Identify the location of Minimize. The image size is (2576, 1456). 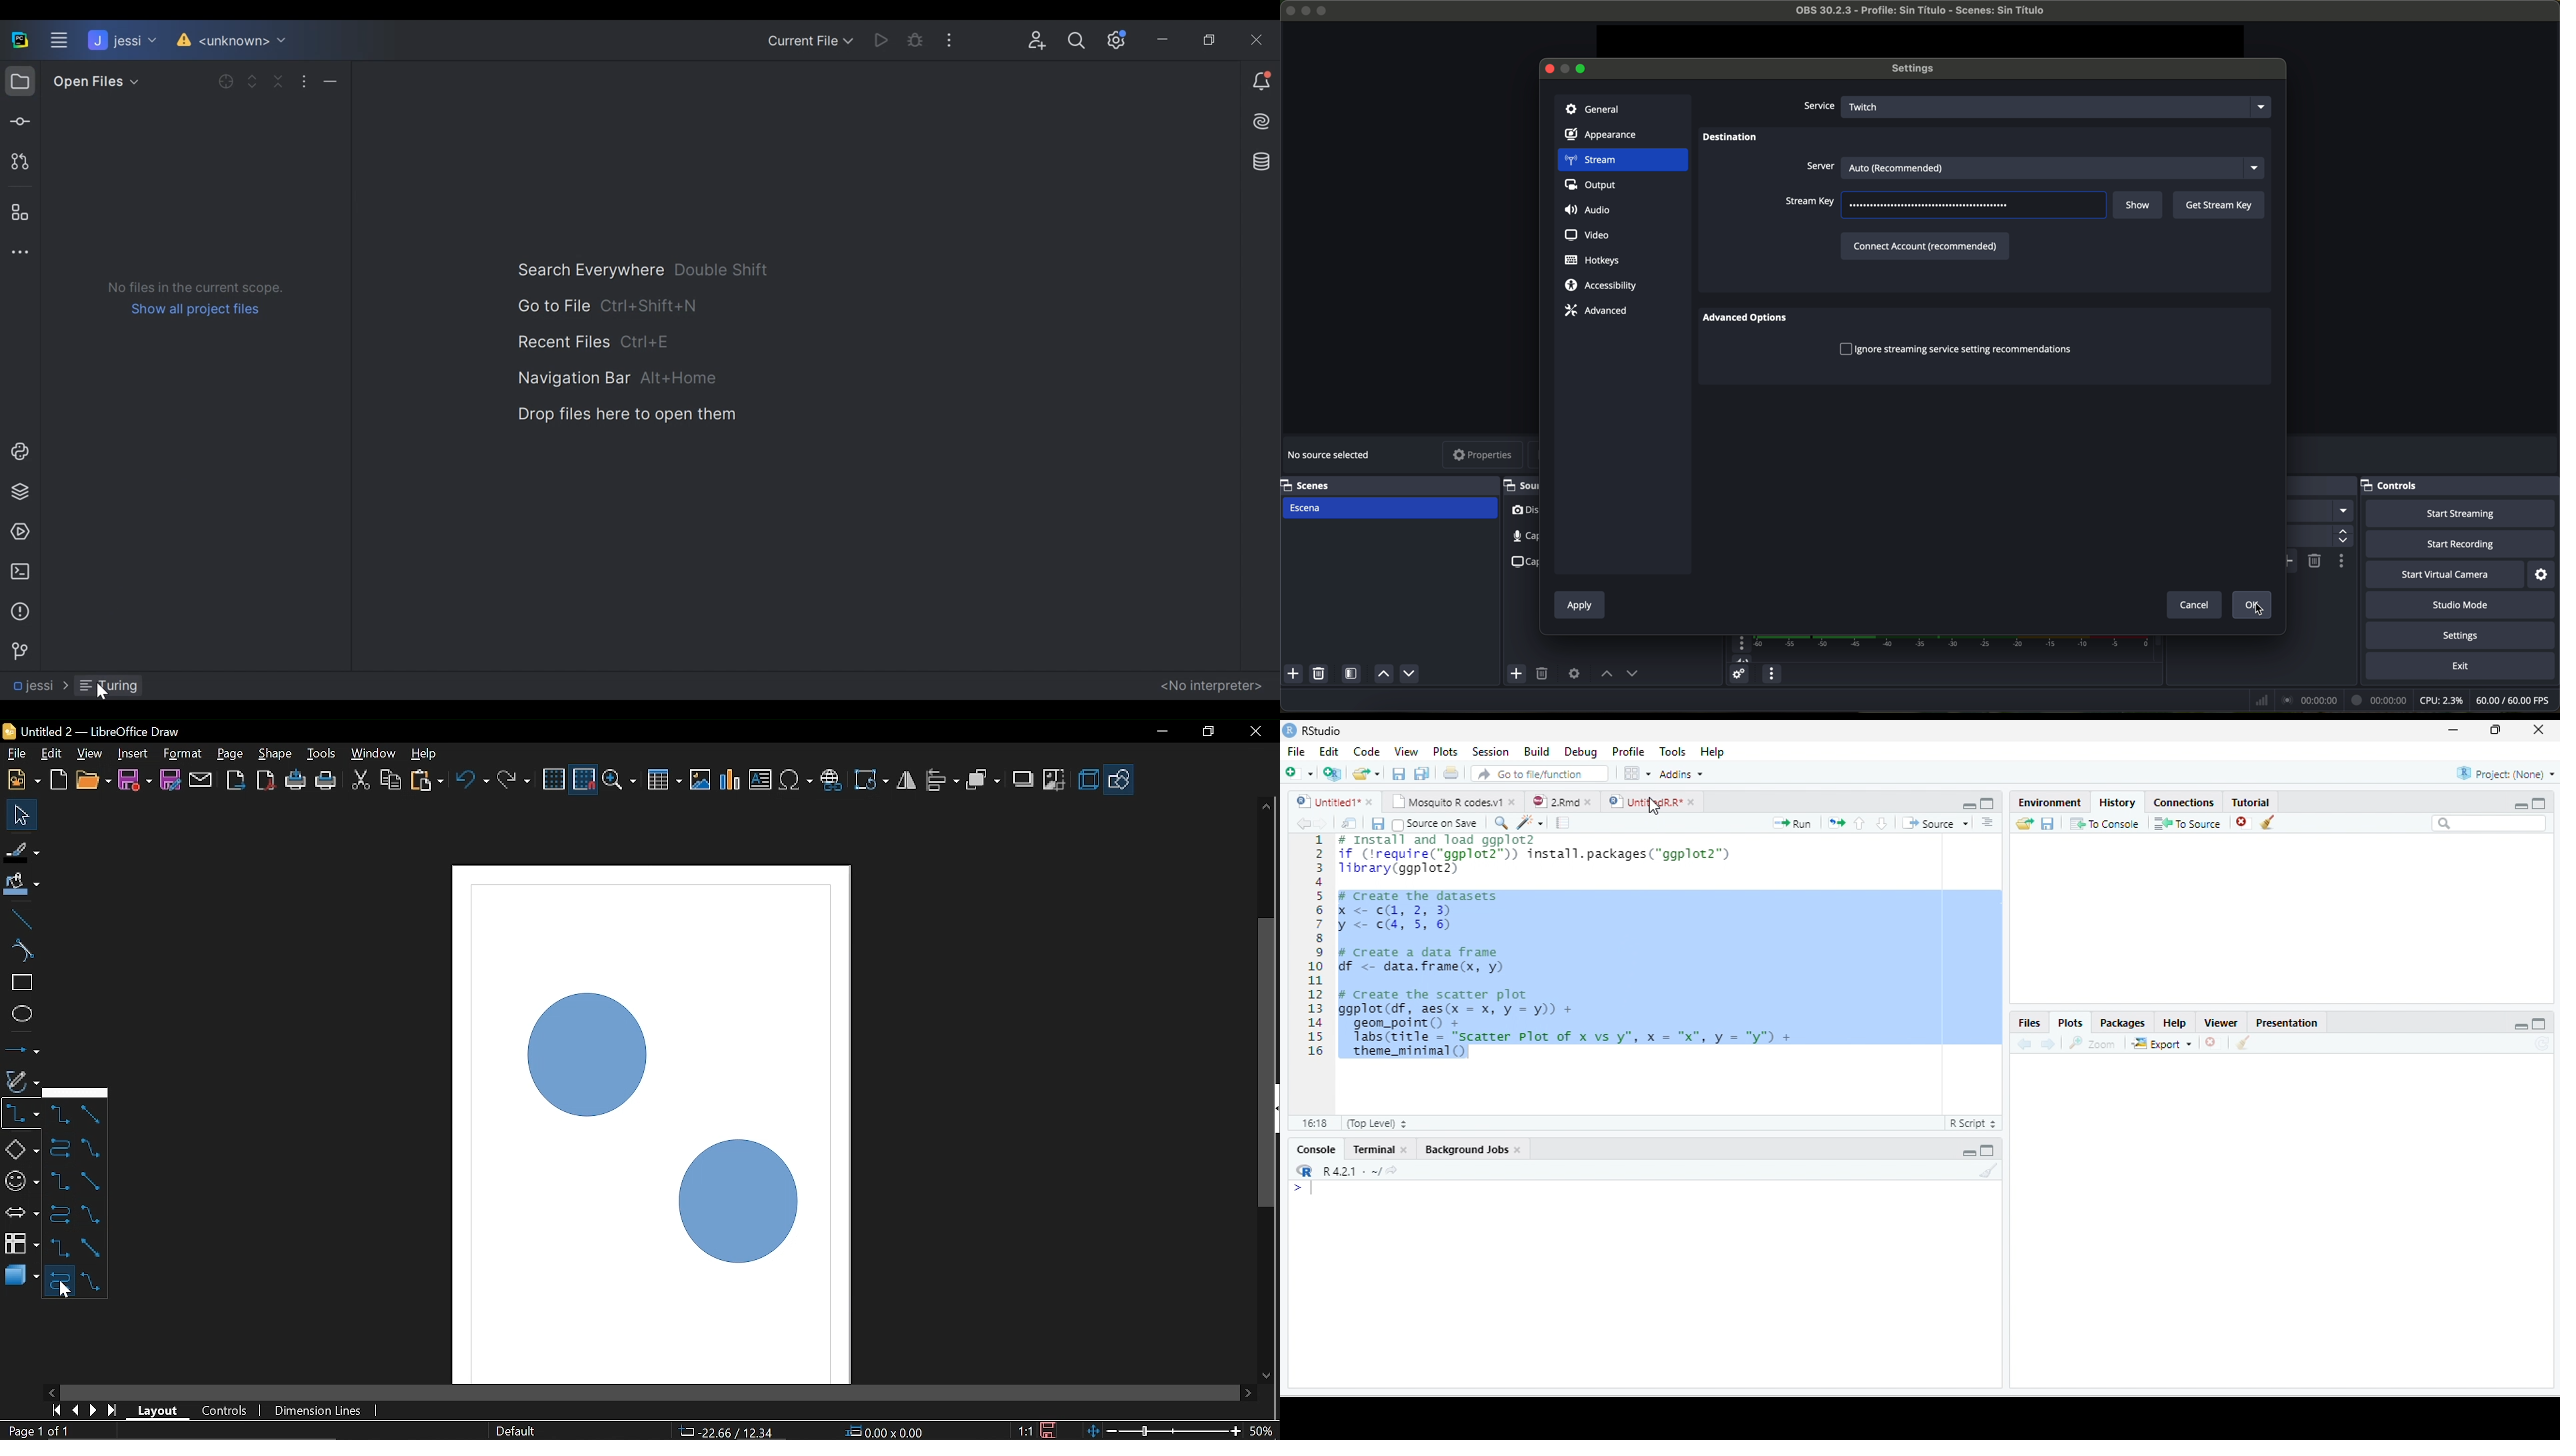
(1157, 735).